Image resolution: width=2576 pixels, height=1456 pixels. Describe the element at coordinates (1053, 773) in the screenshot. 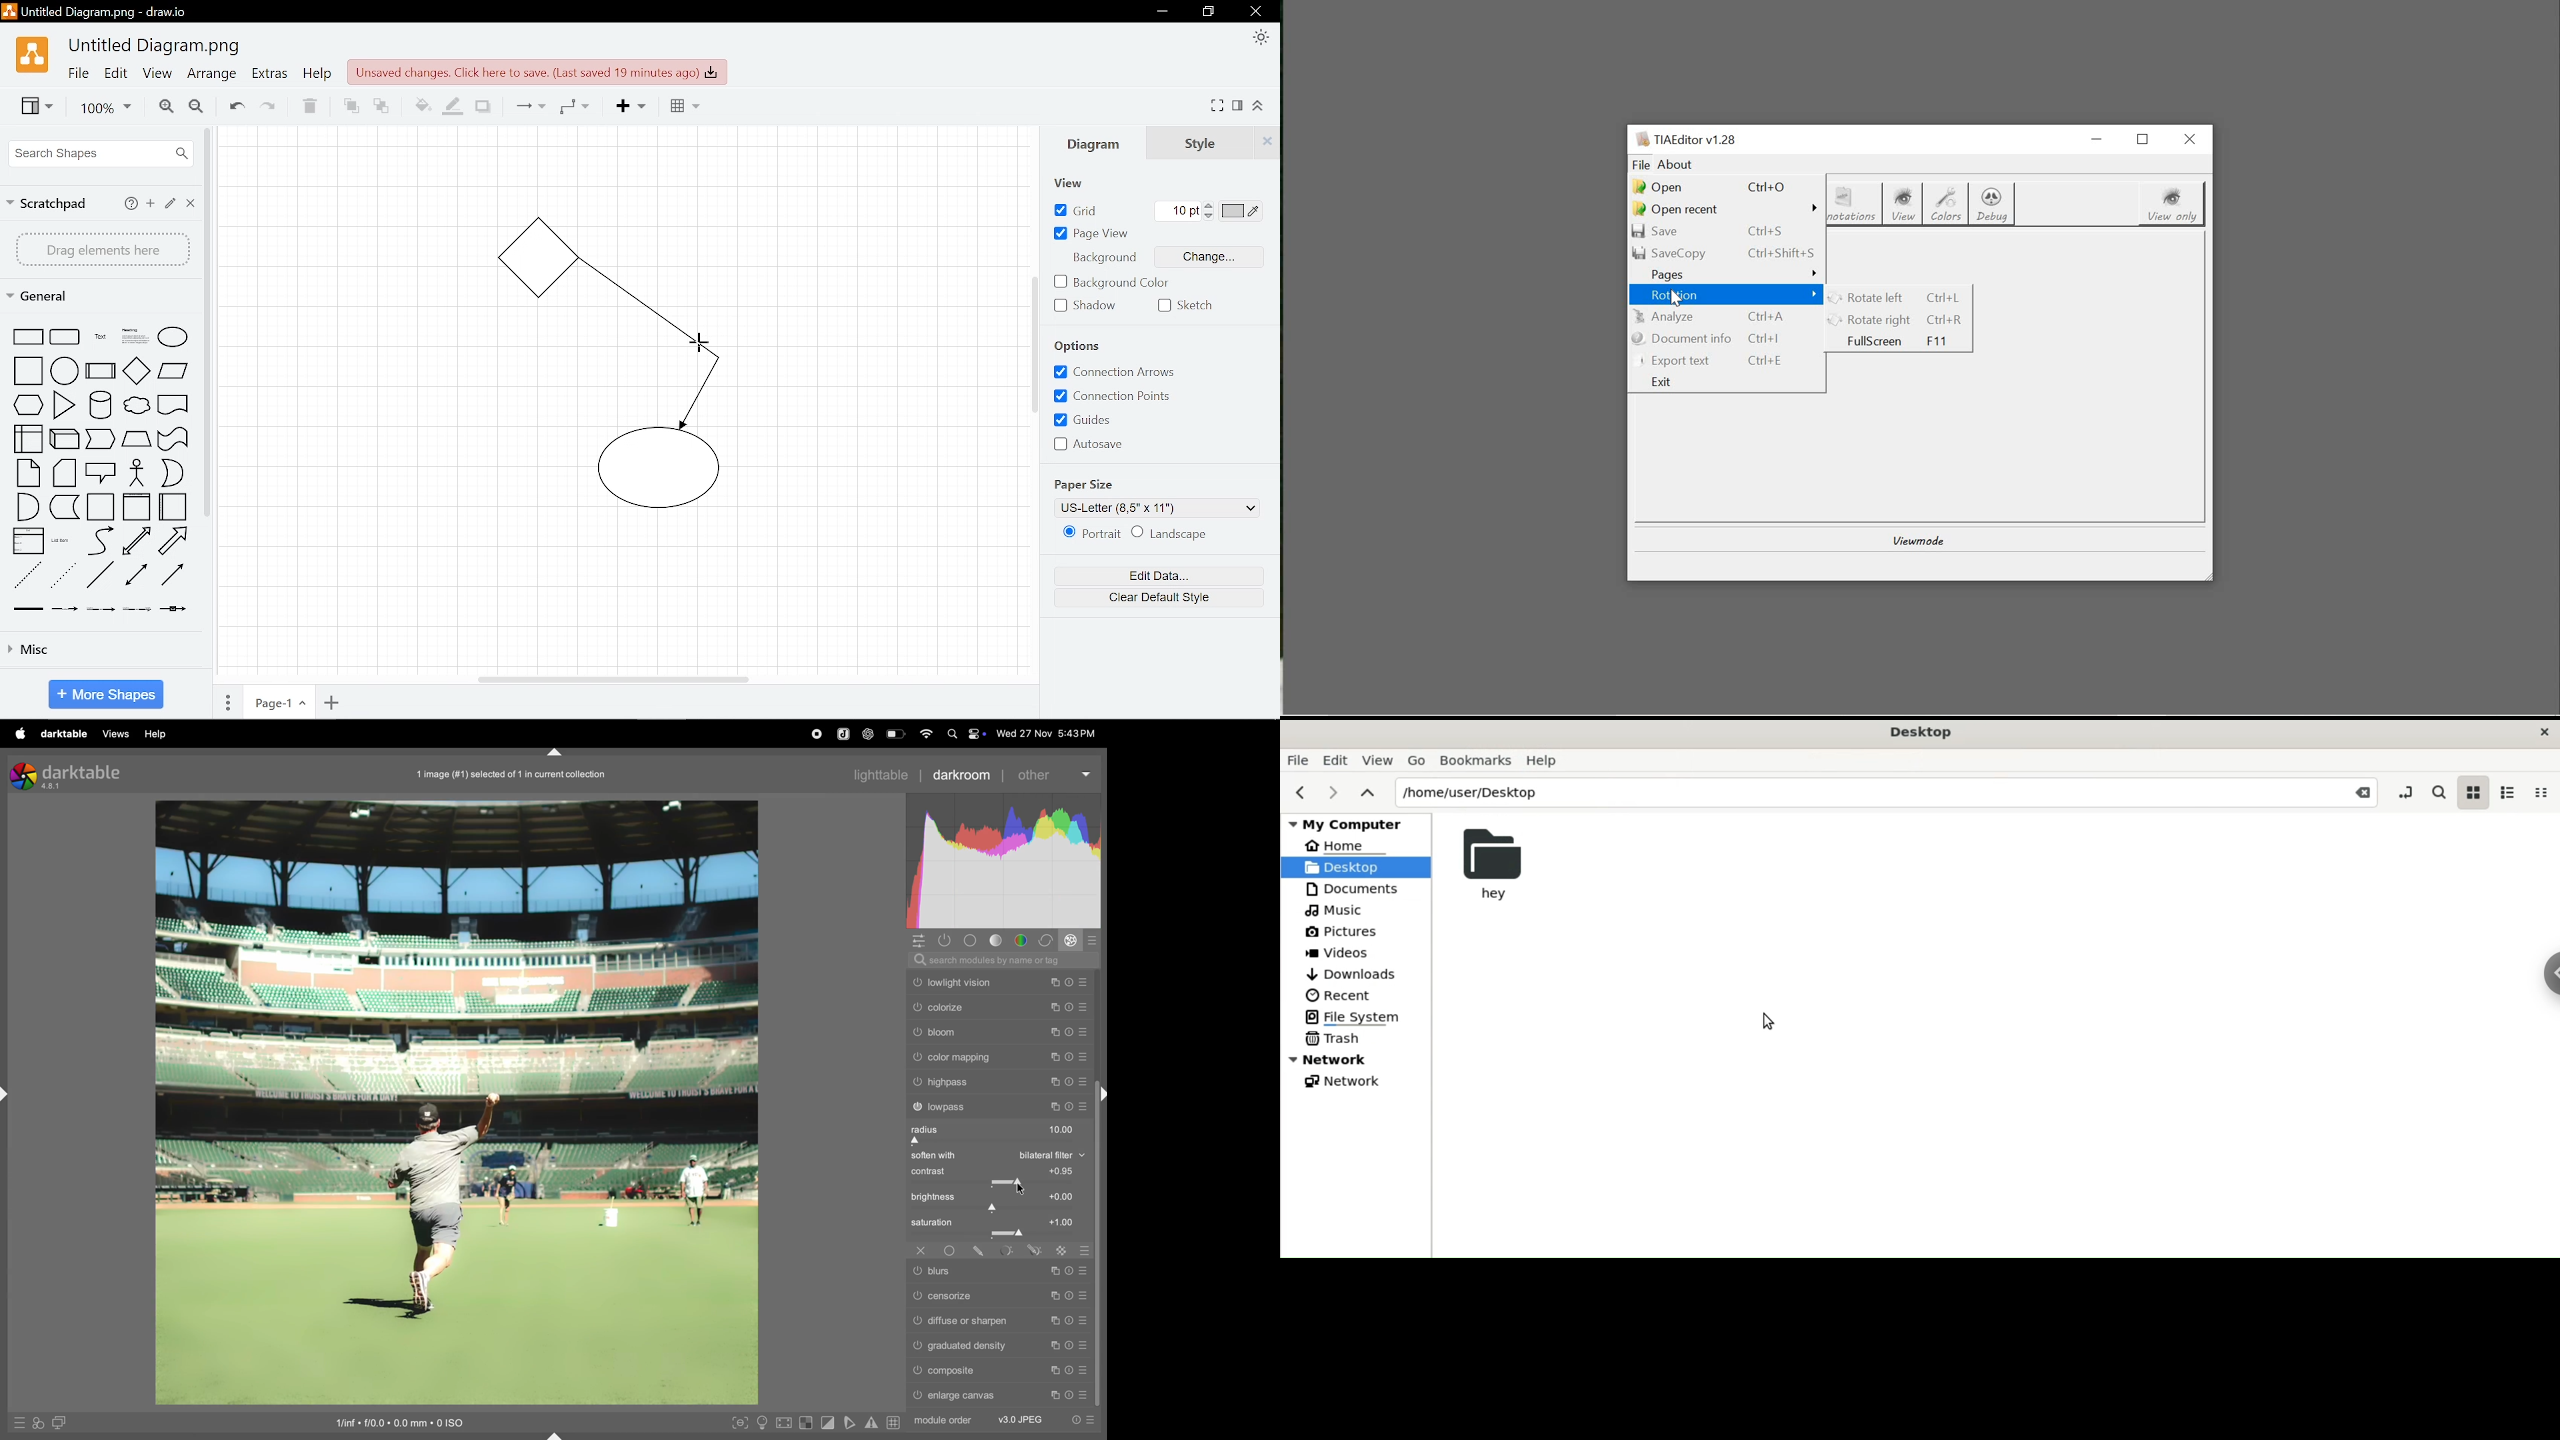

I see `other` at that location.